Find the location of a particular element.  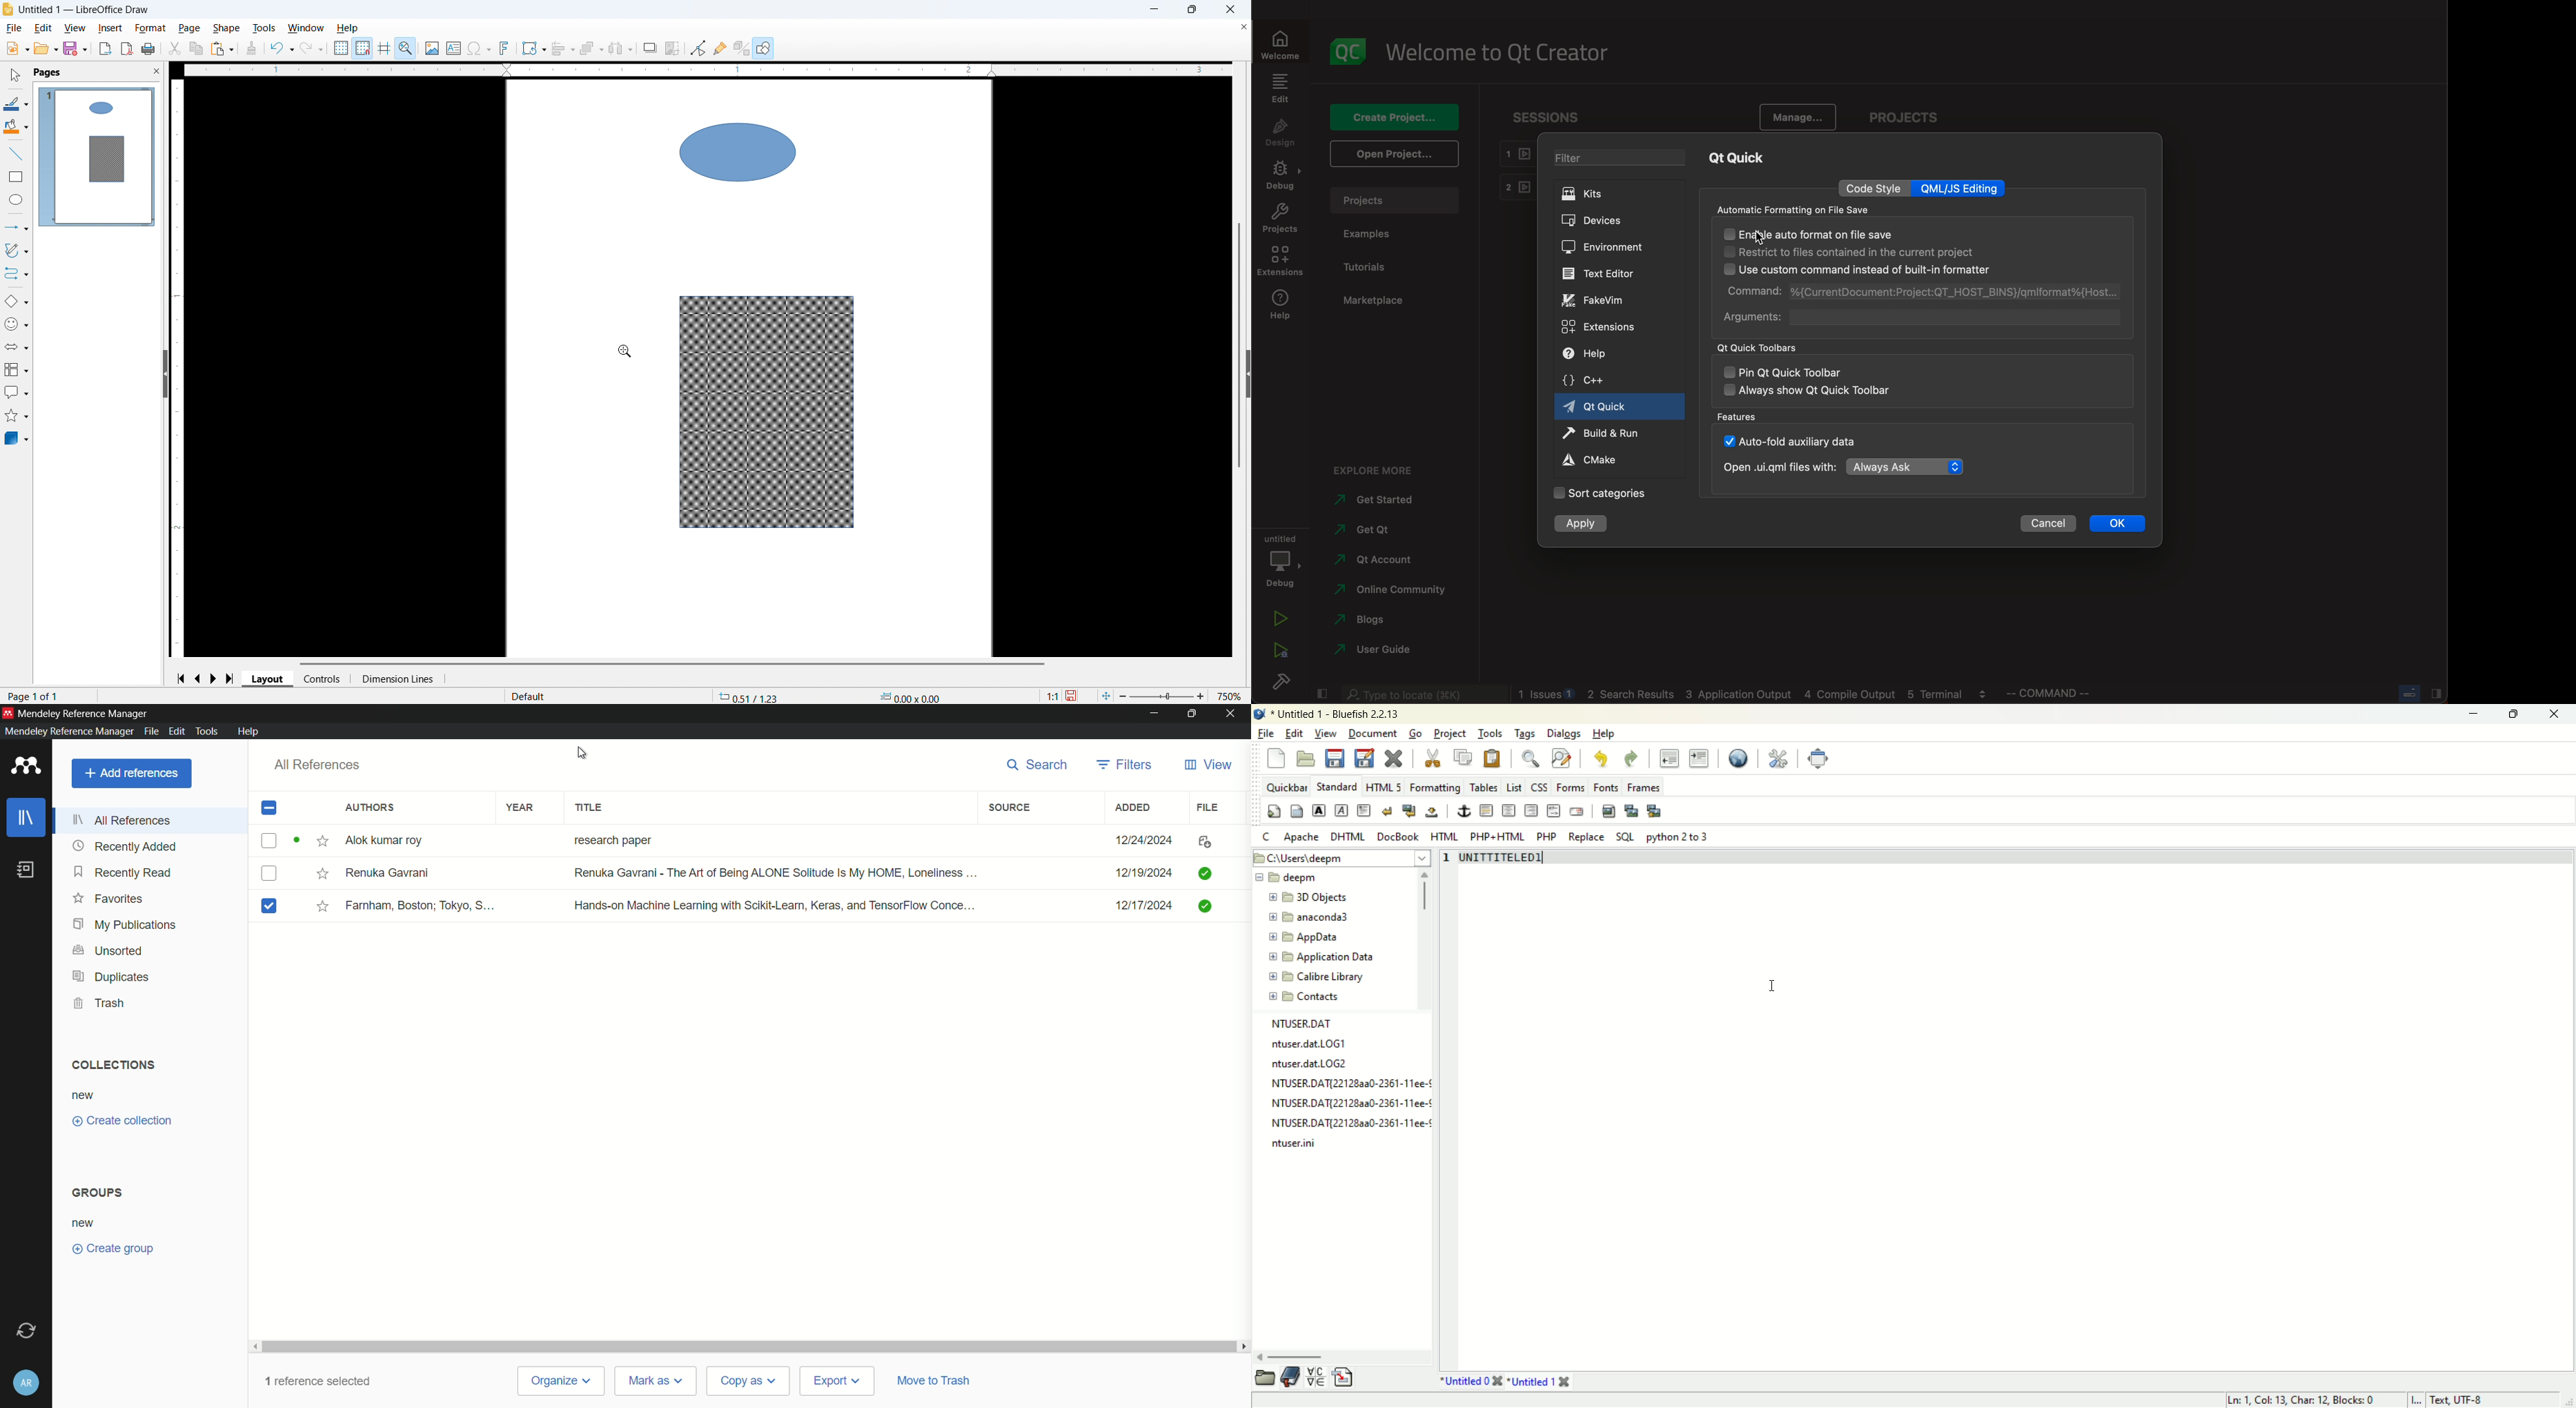

Horizontal ruler  is located at coordinates (708, 70).